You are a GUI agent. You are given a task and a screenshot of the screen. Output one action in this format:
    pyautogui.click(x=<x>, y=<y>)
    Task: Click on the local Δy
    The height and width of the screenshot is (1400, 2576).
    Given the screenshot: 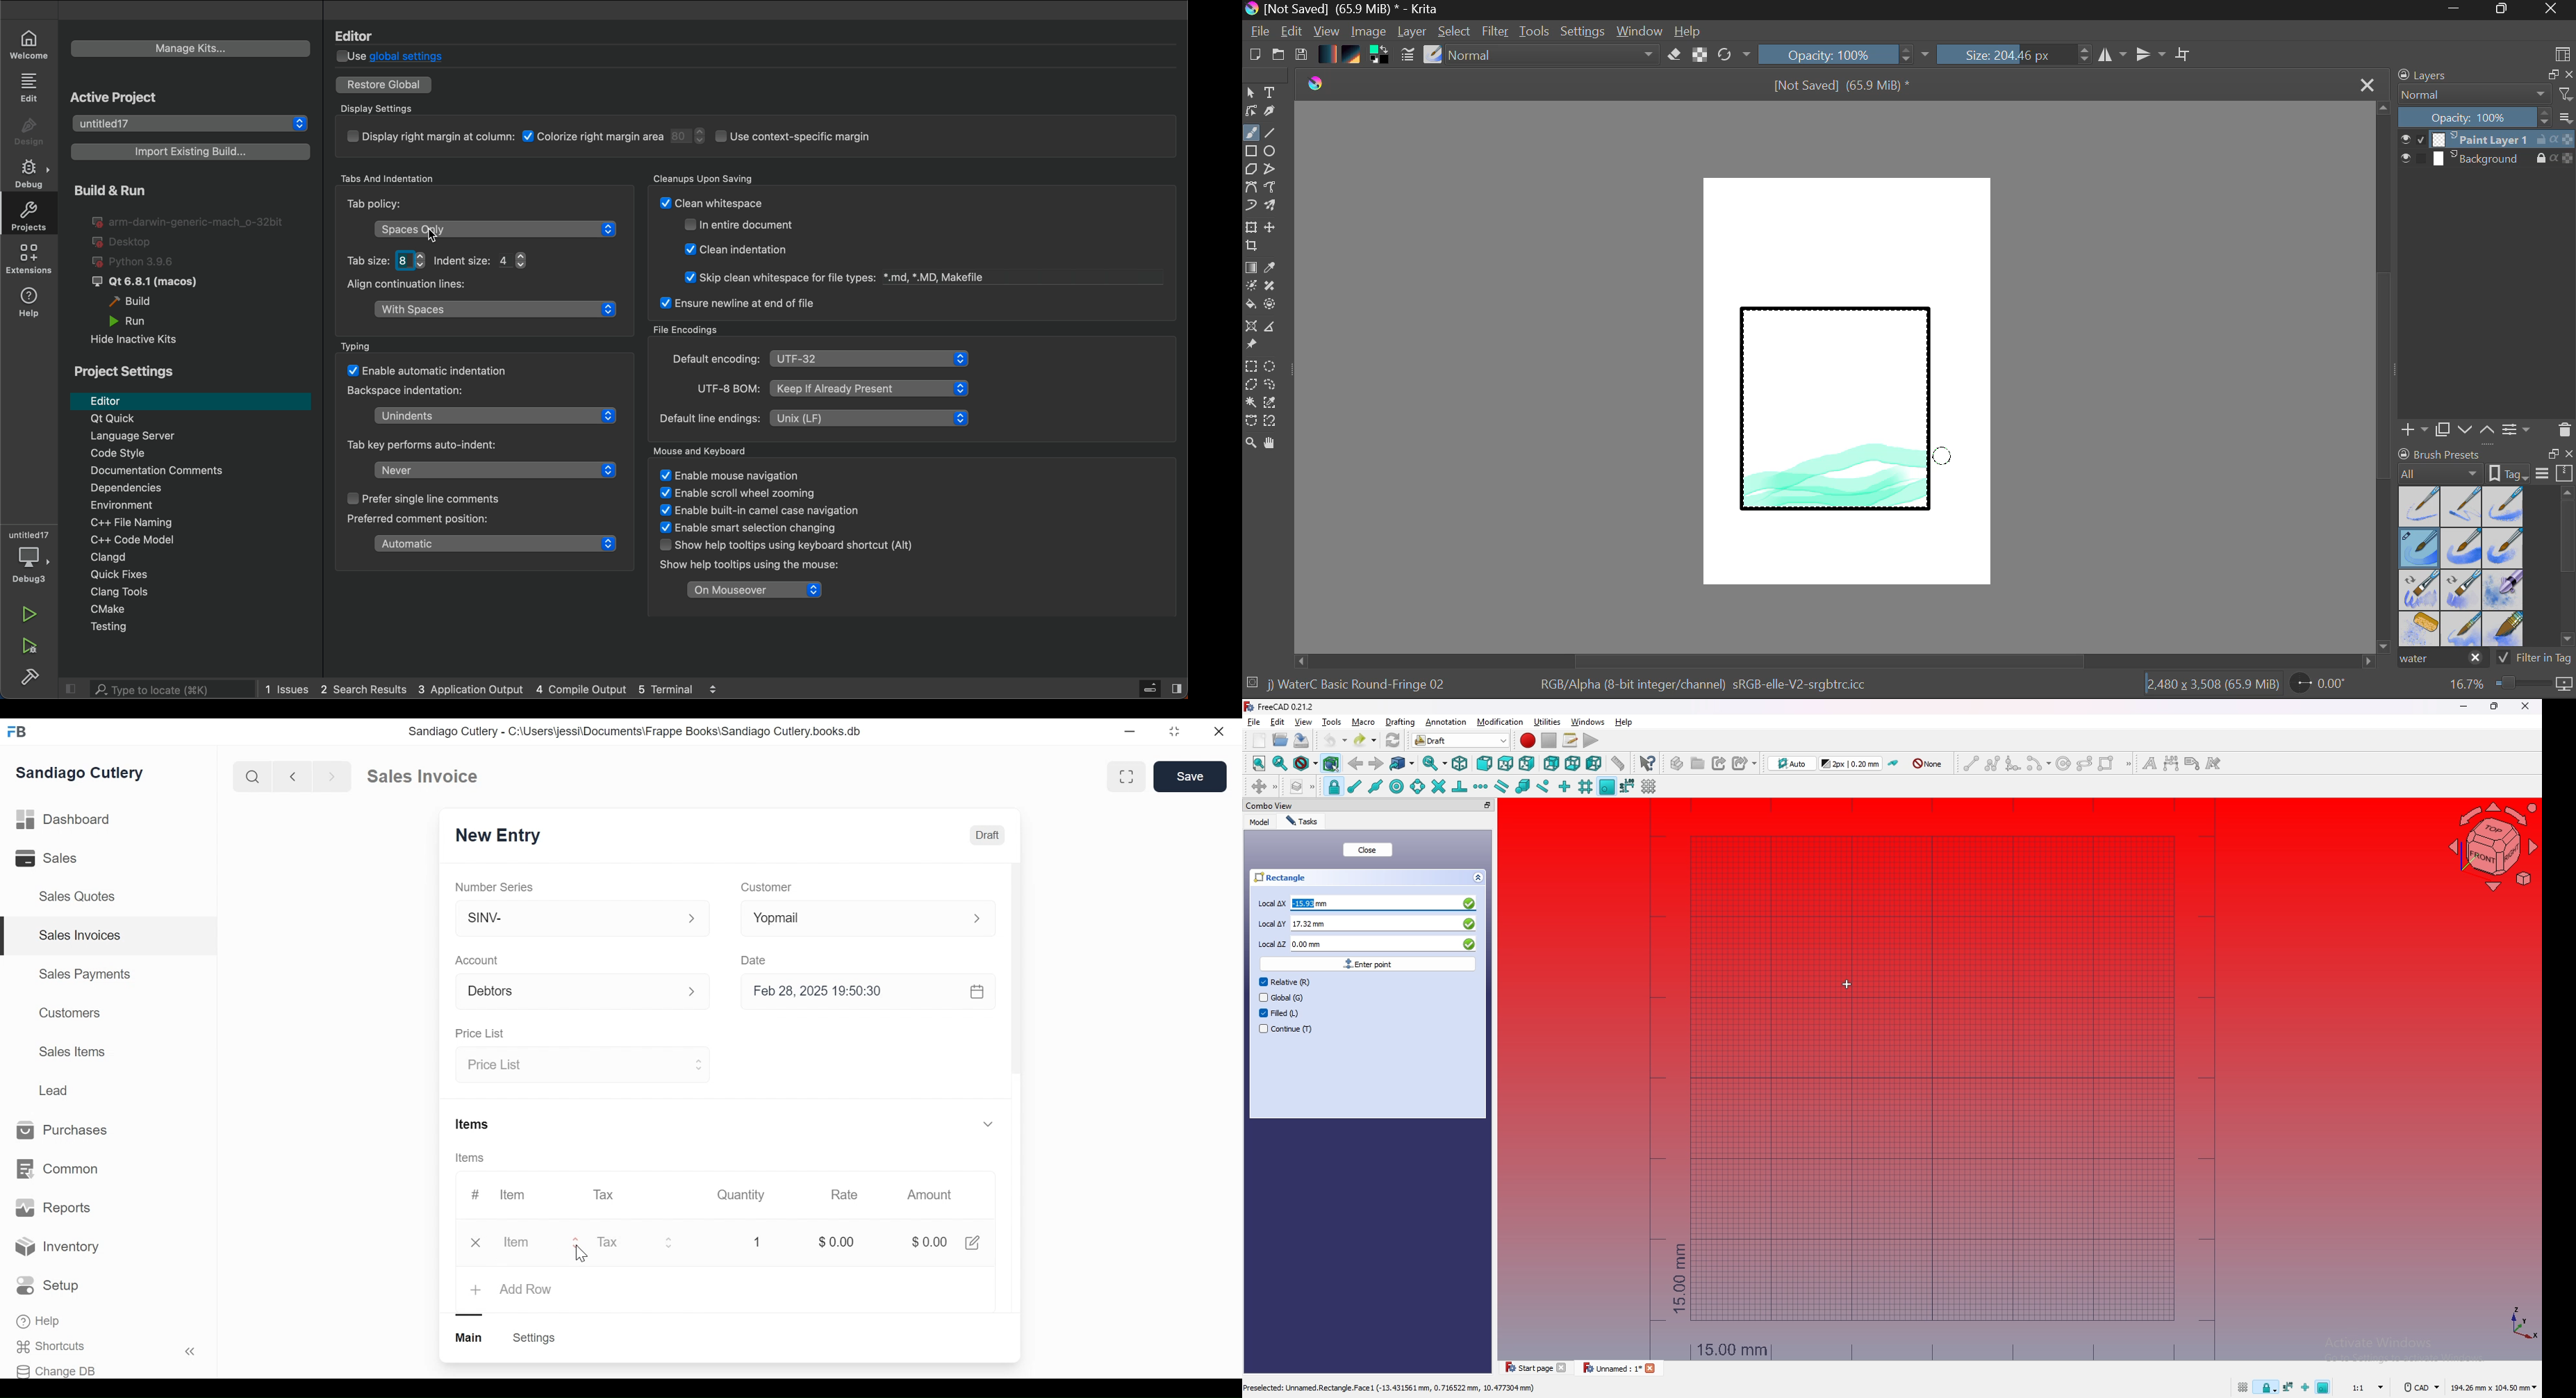 What is the action you would take?
    pyautogui.click(x=1271, y=924)
    